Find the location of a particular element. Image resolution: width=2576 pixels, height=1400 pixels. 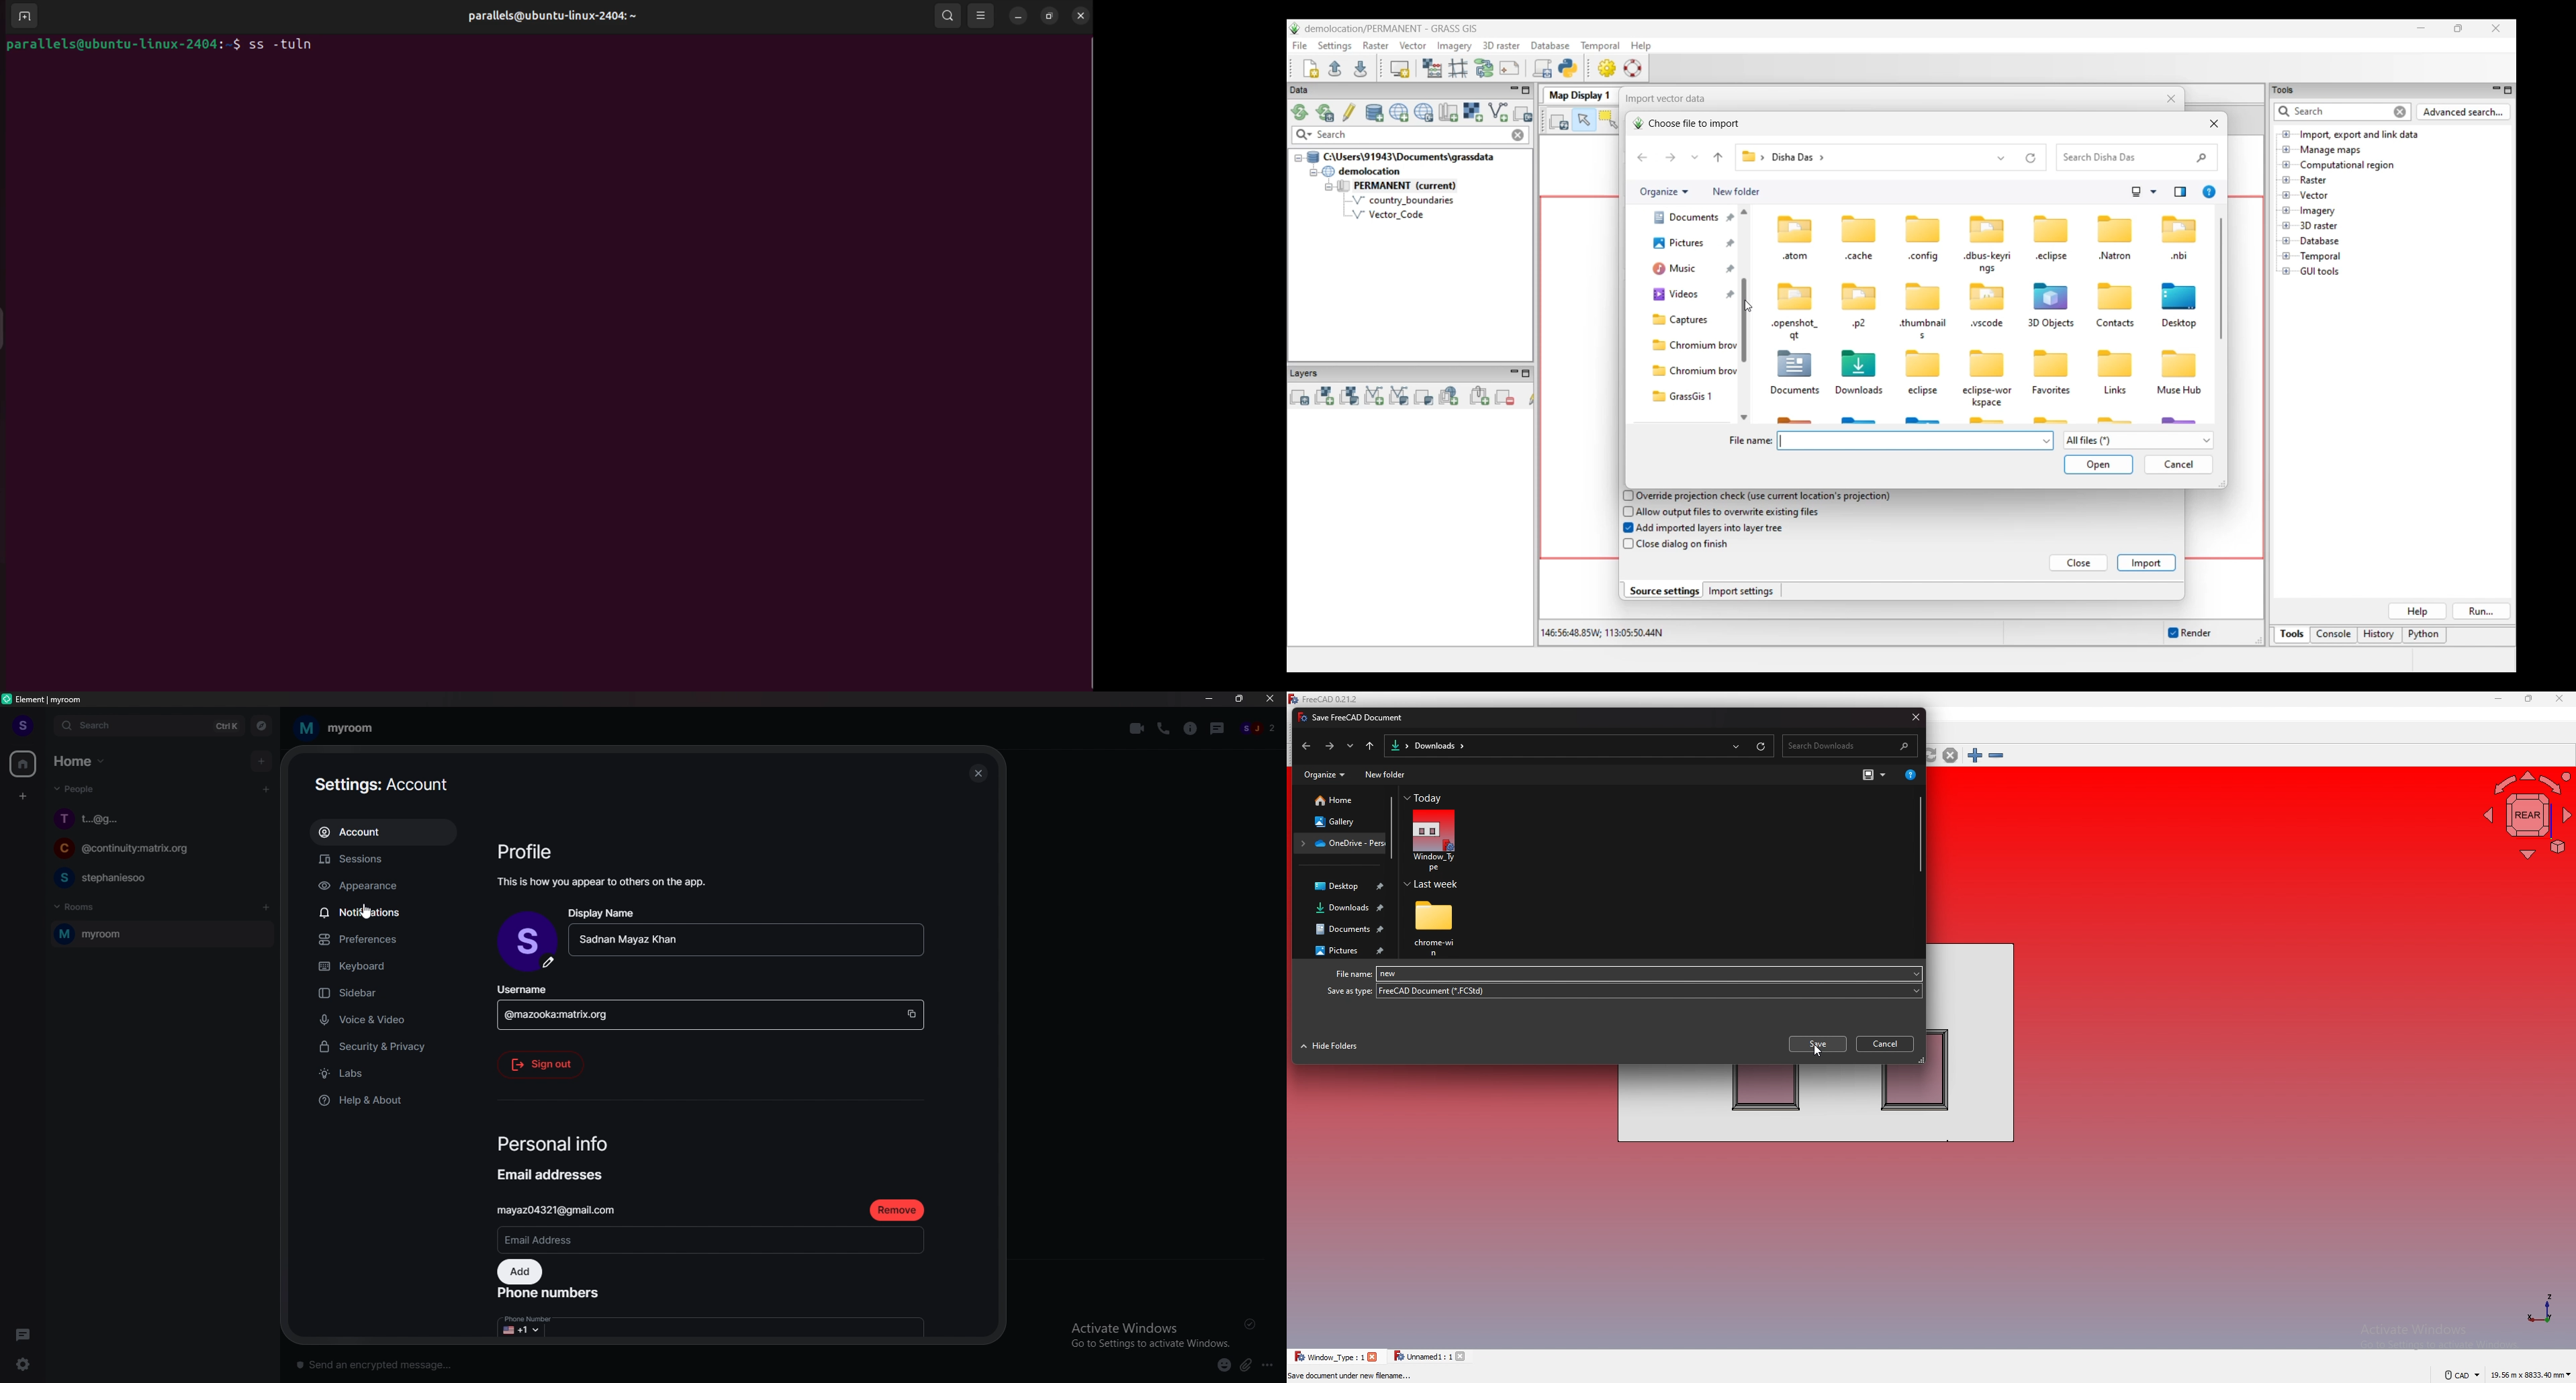

video call is located at coordinates (1136, 728).